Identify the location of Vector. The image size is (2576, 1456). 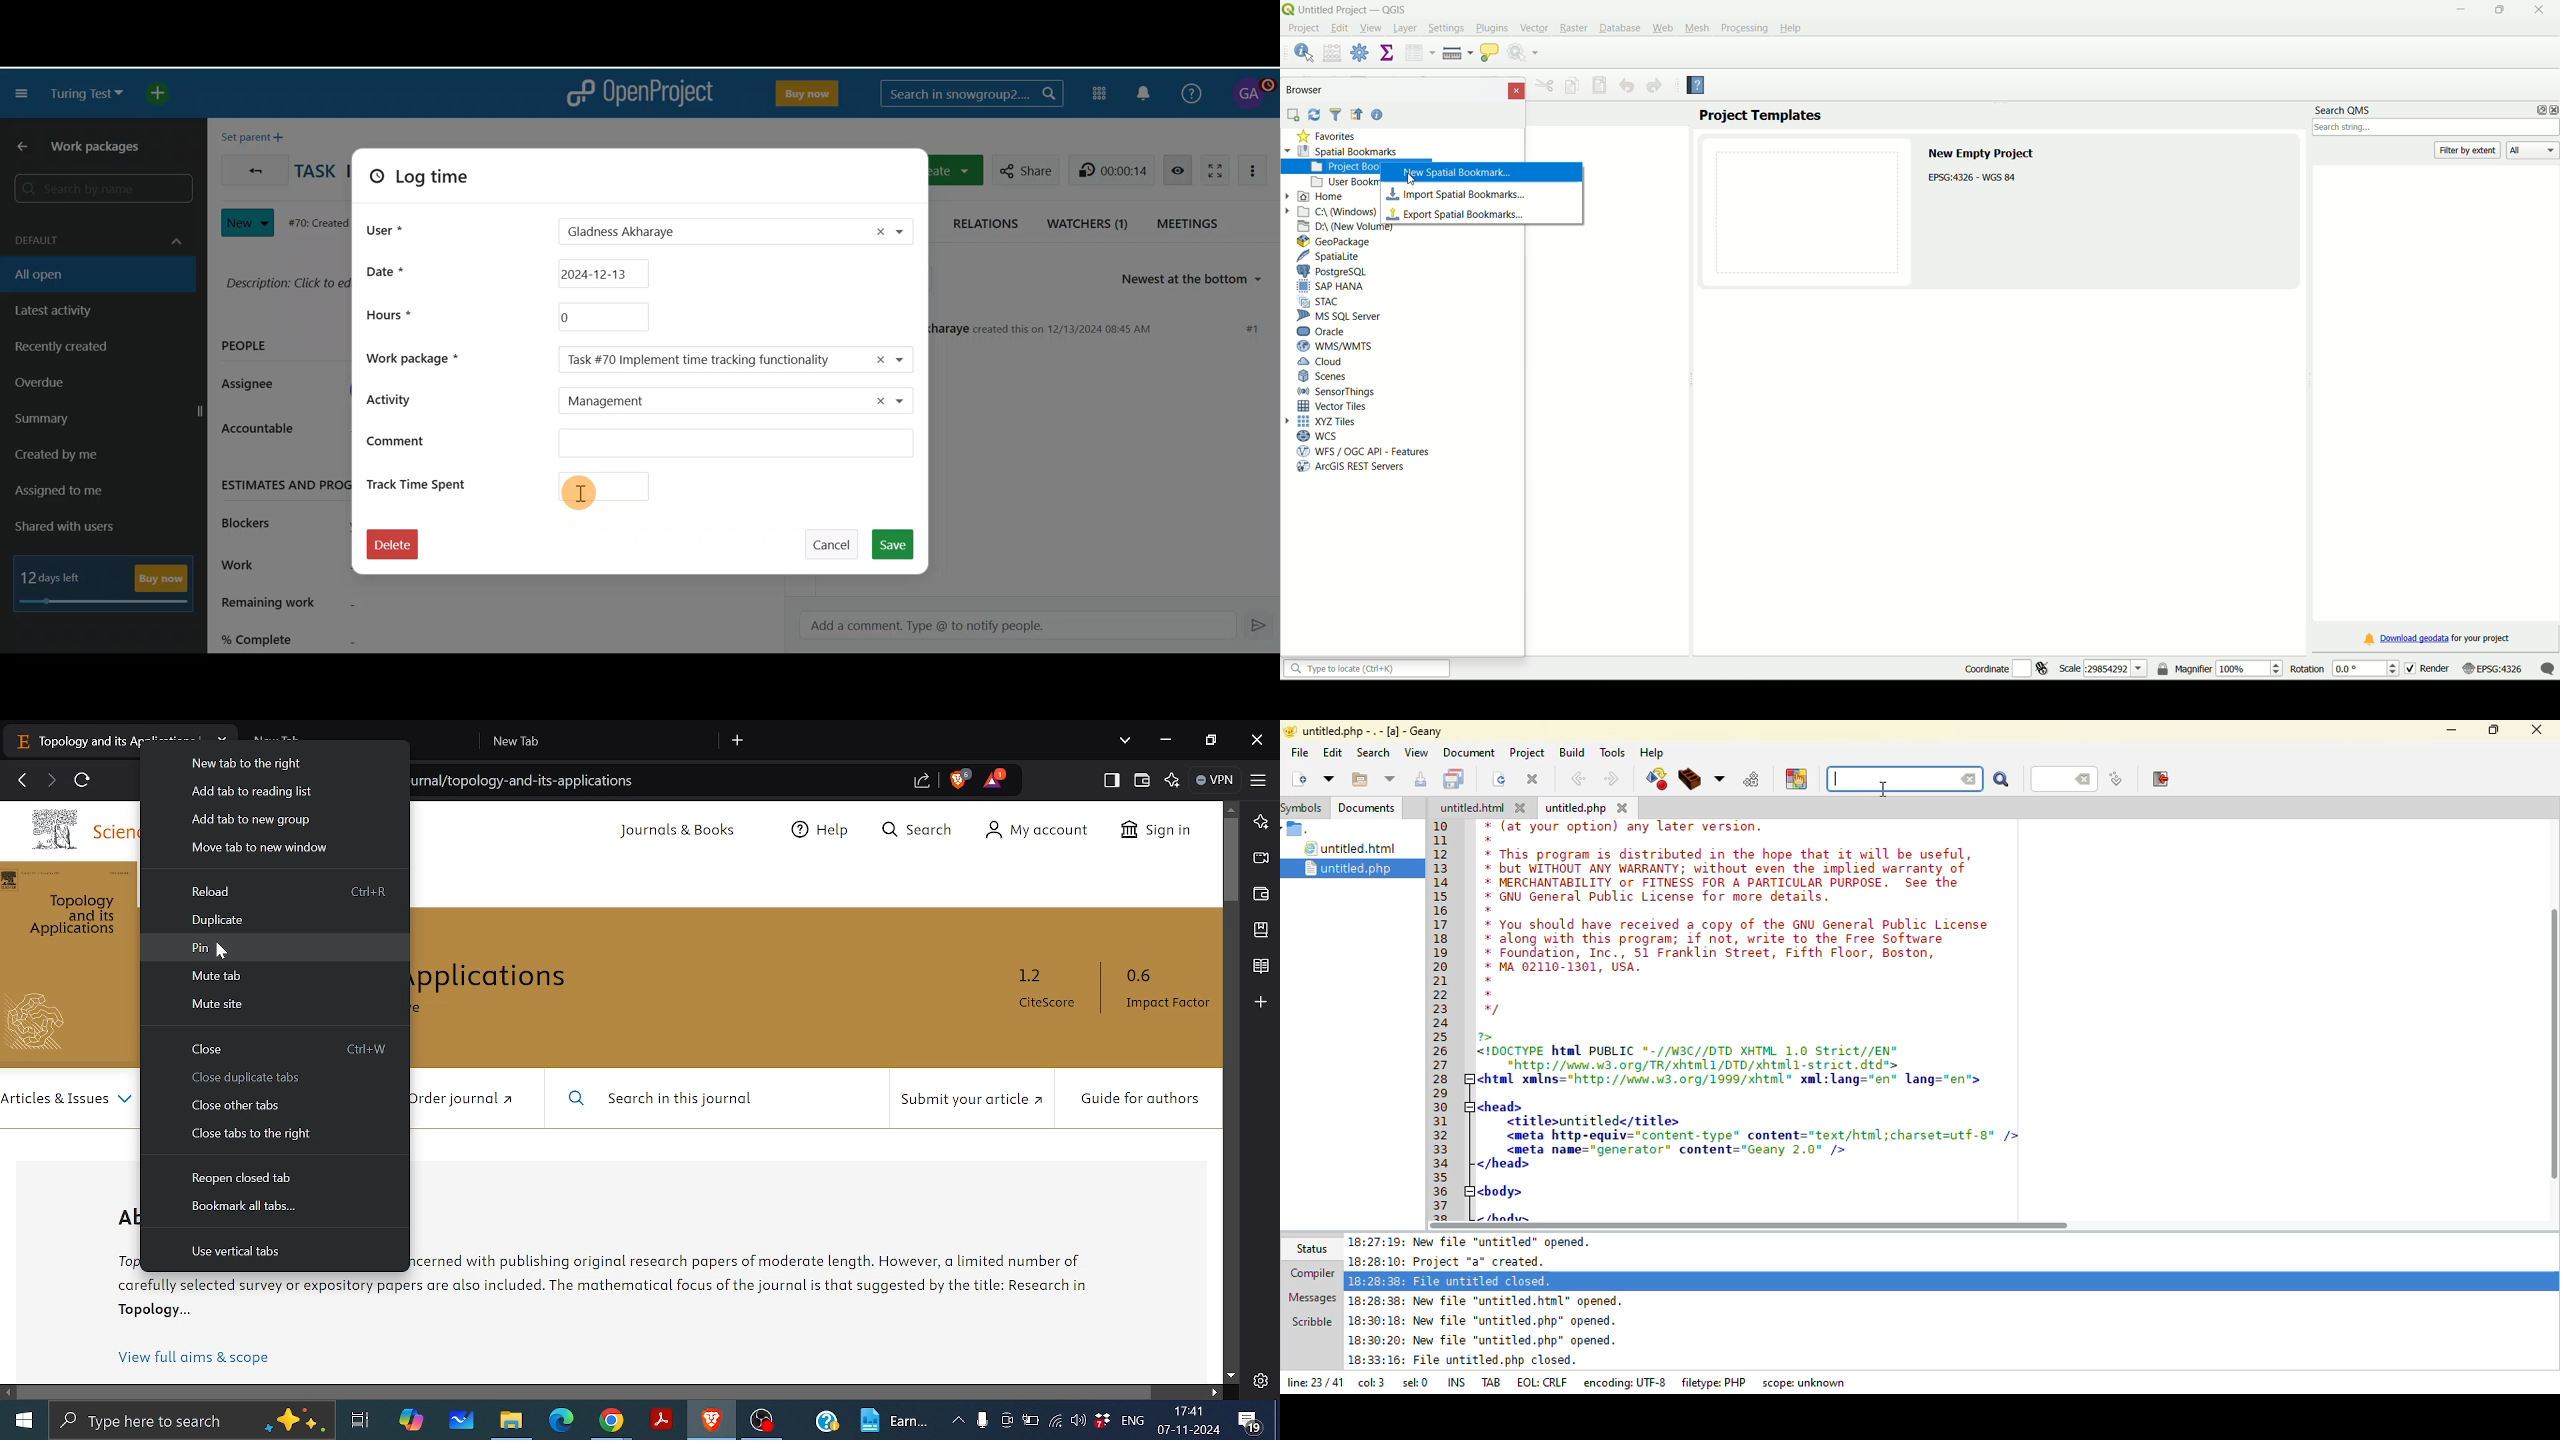
(1535, 26).